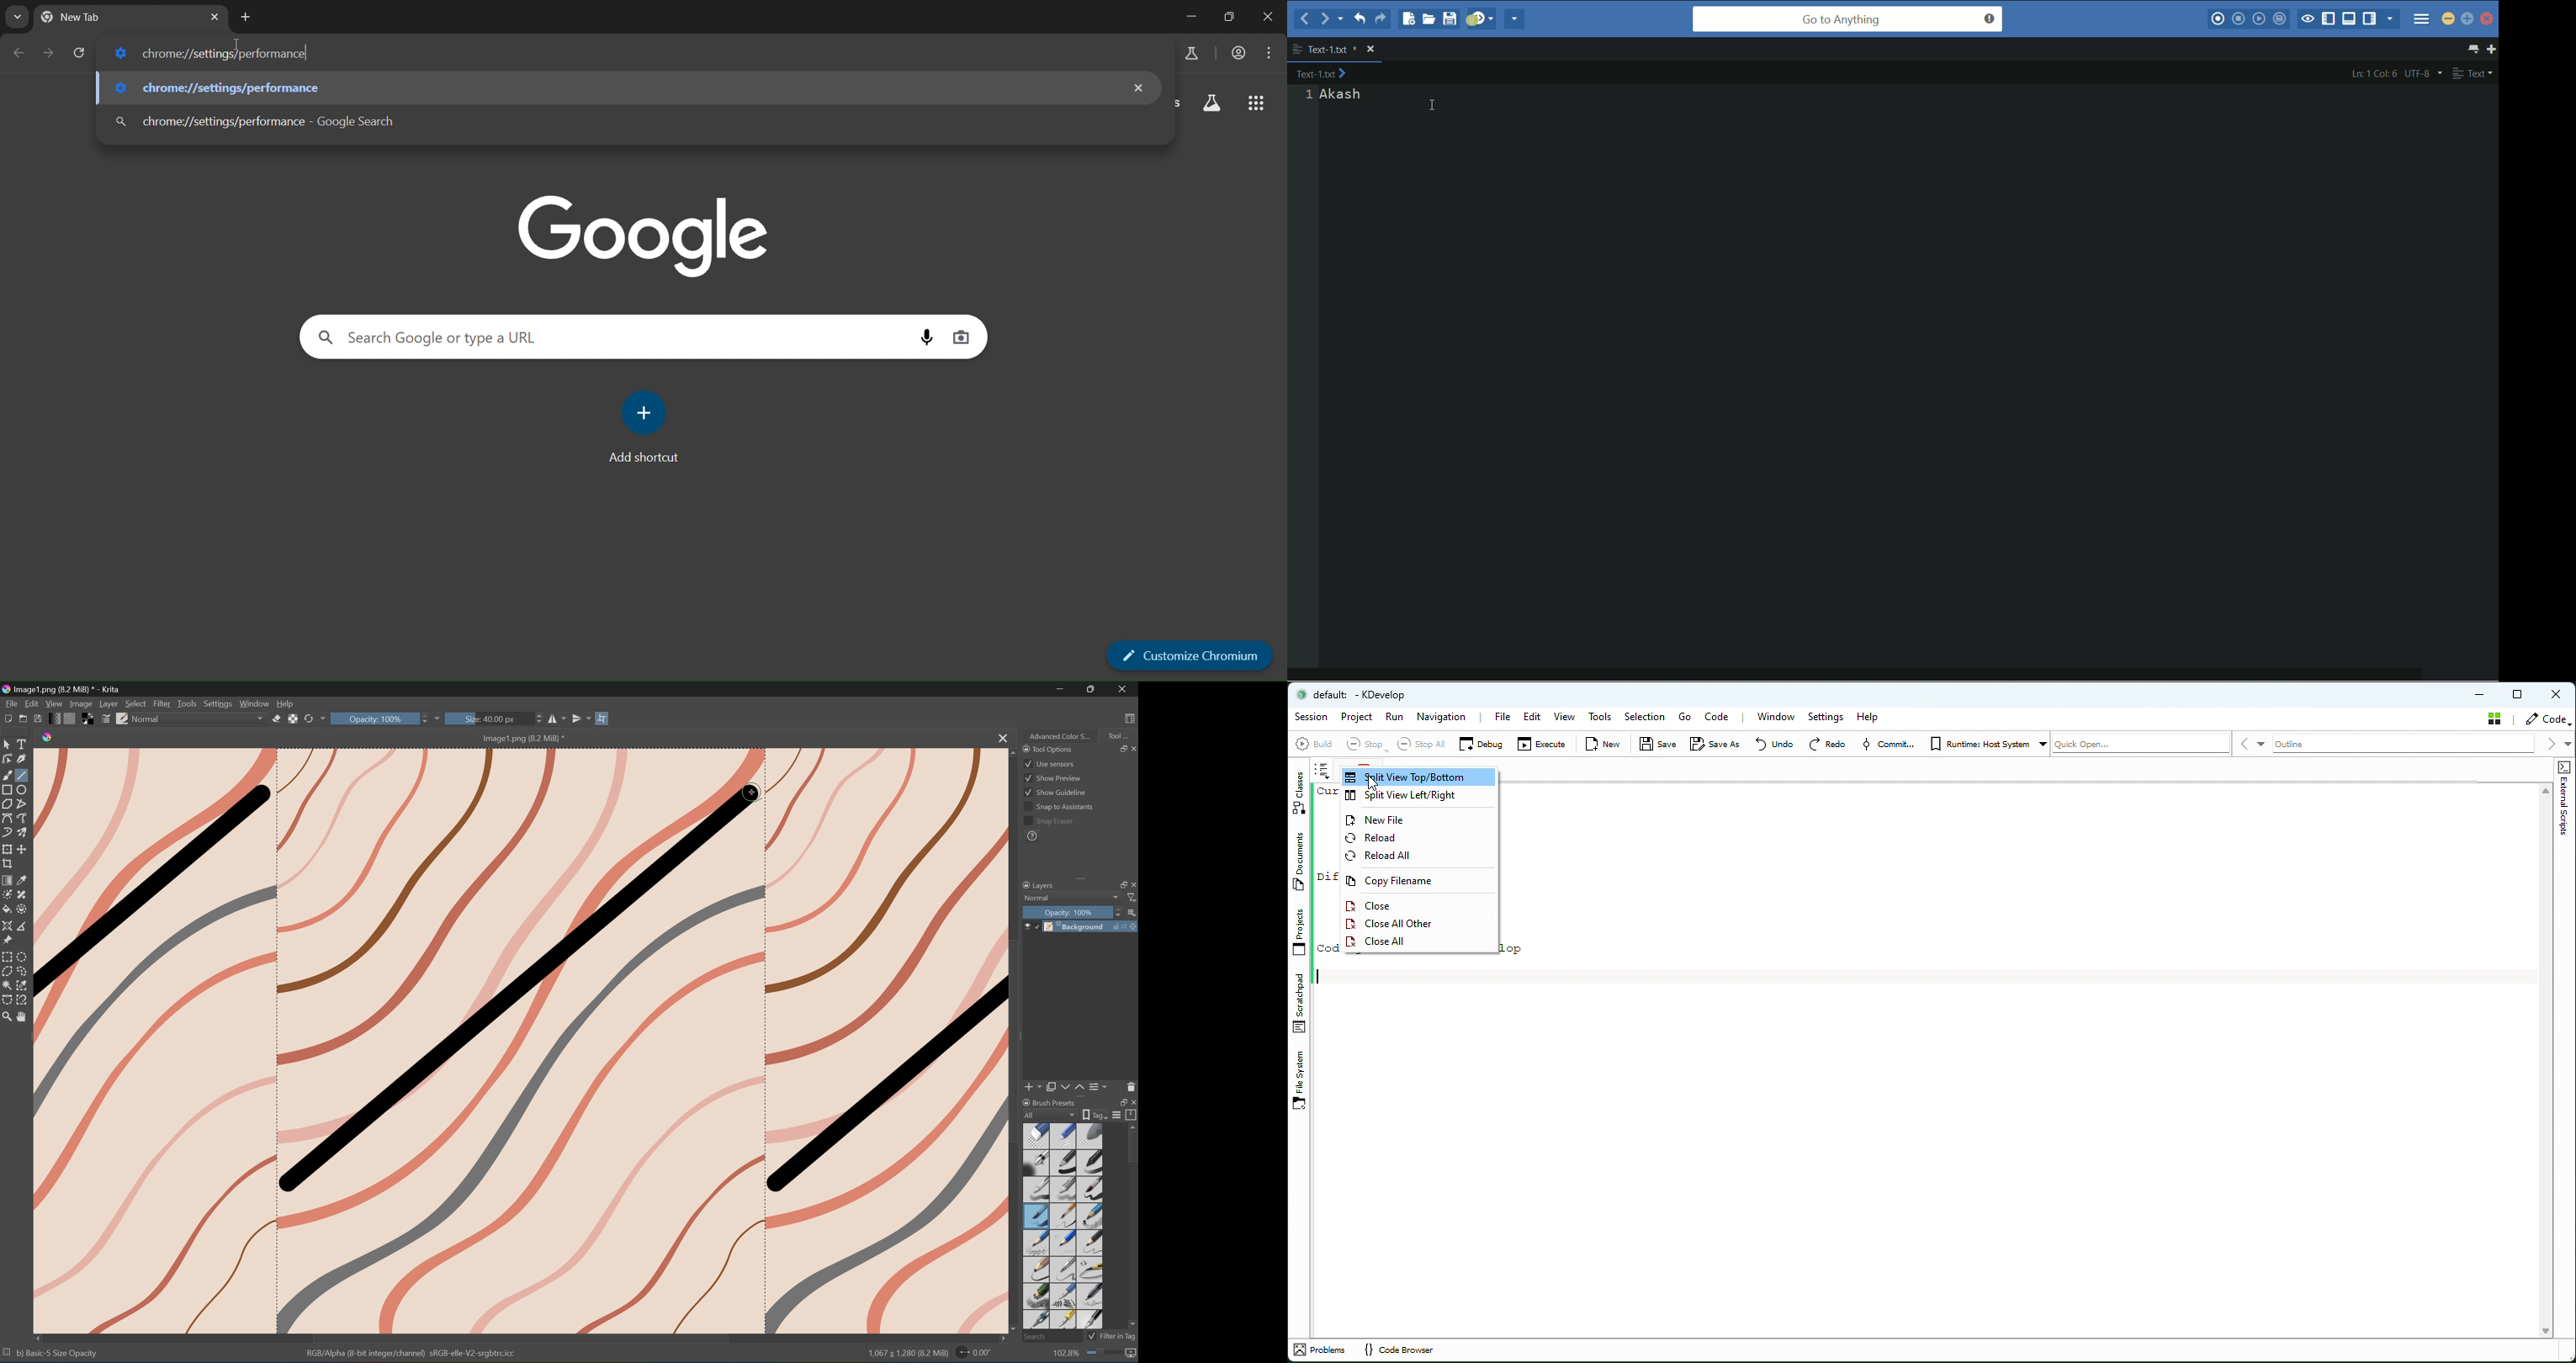 Image resolution: width=2576 pixels, height=1372 pixels. I want to click on Settings, so click(217, 703).